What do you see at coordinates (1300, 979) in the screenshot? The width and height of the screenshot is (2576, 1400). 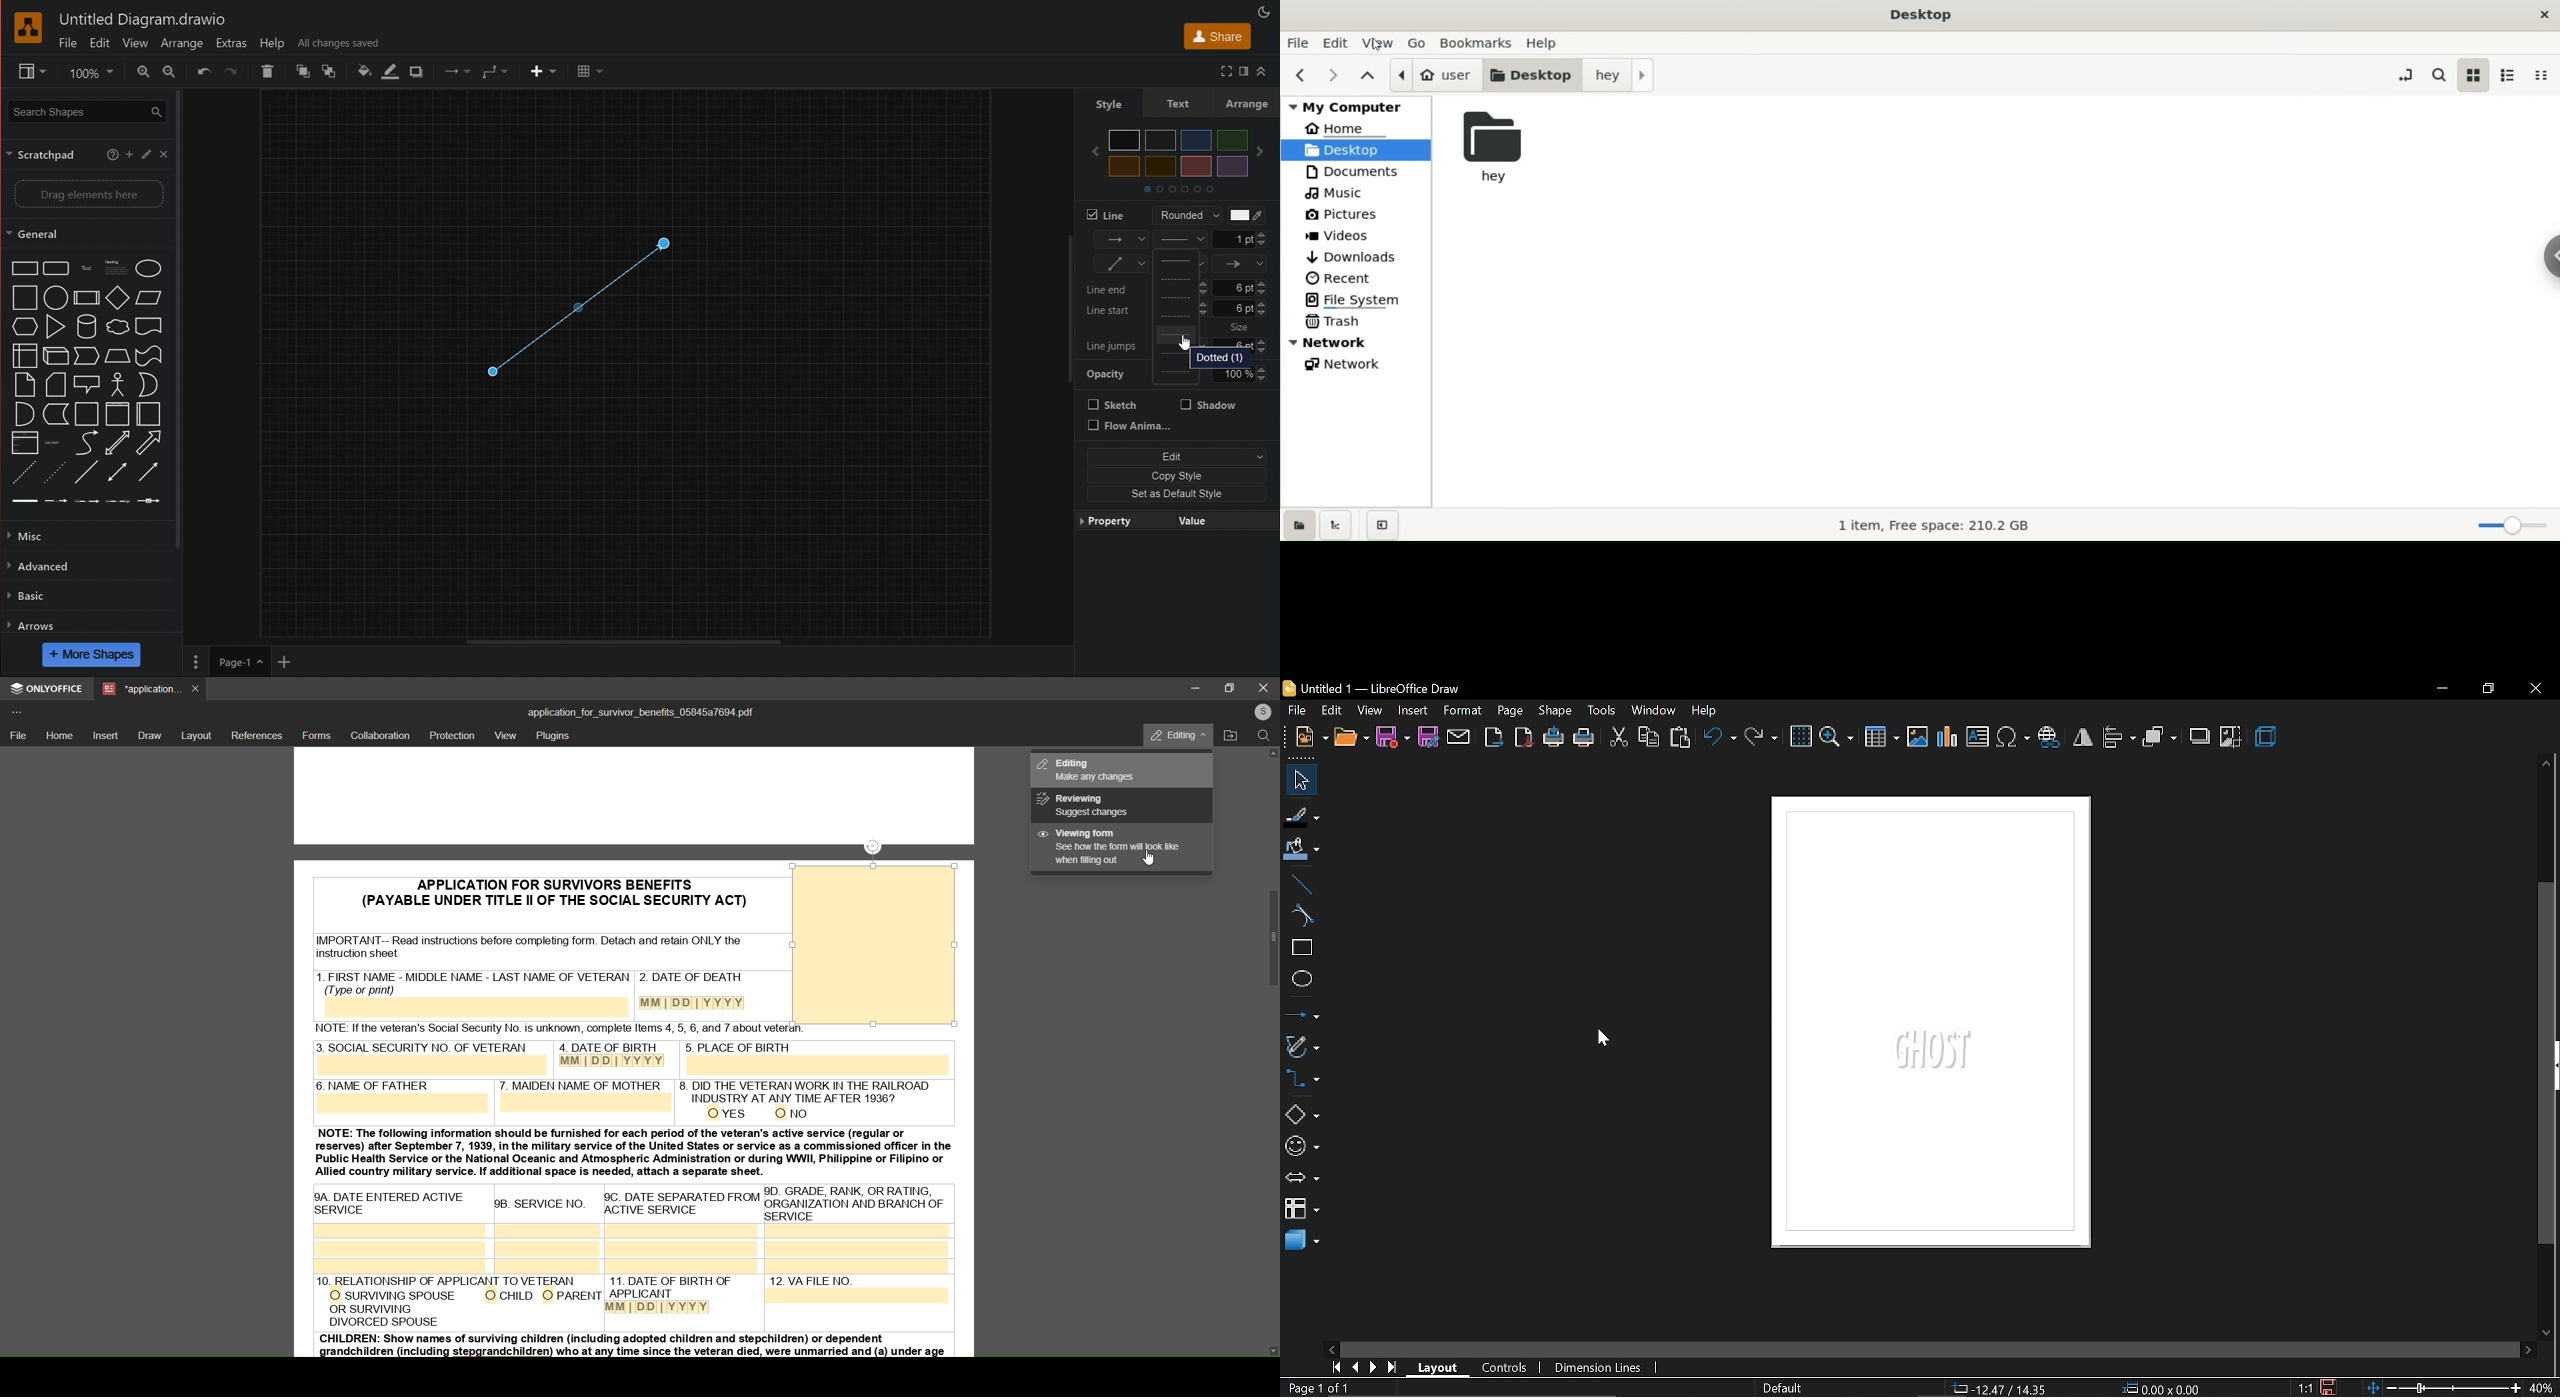 I see `ellipse` at bounding box center [1300, 979].